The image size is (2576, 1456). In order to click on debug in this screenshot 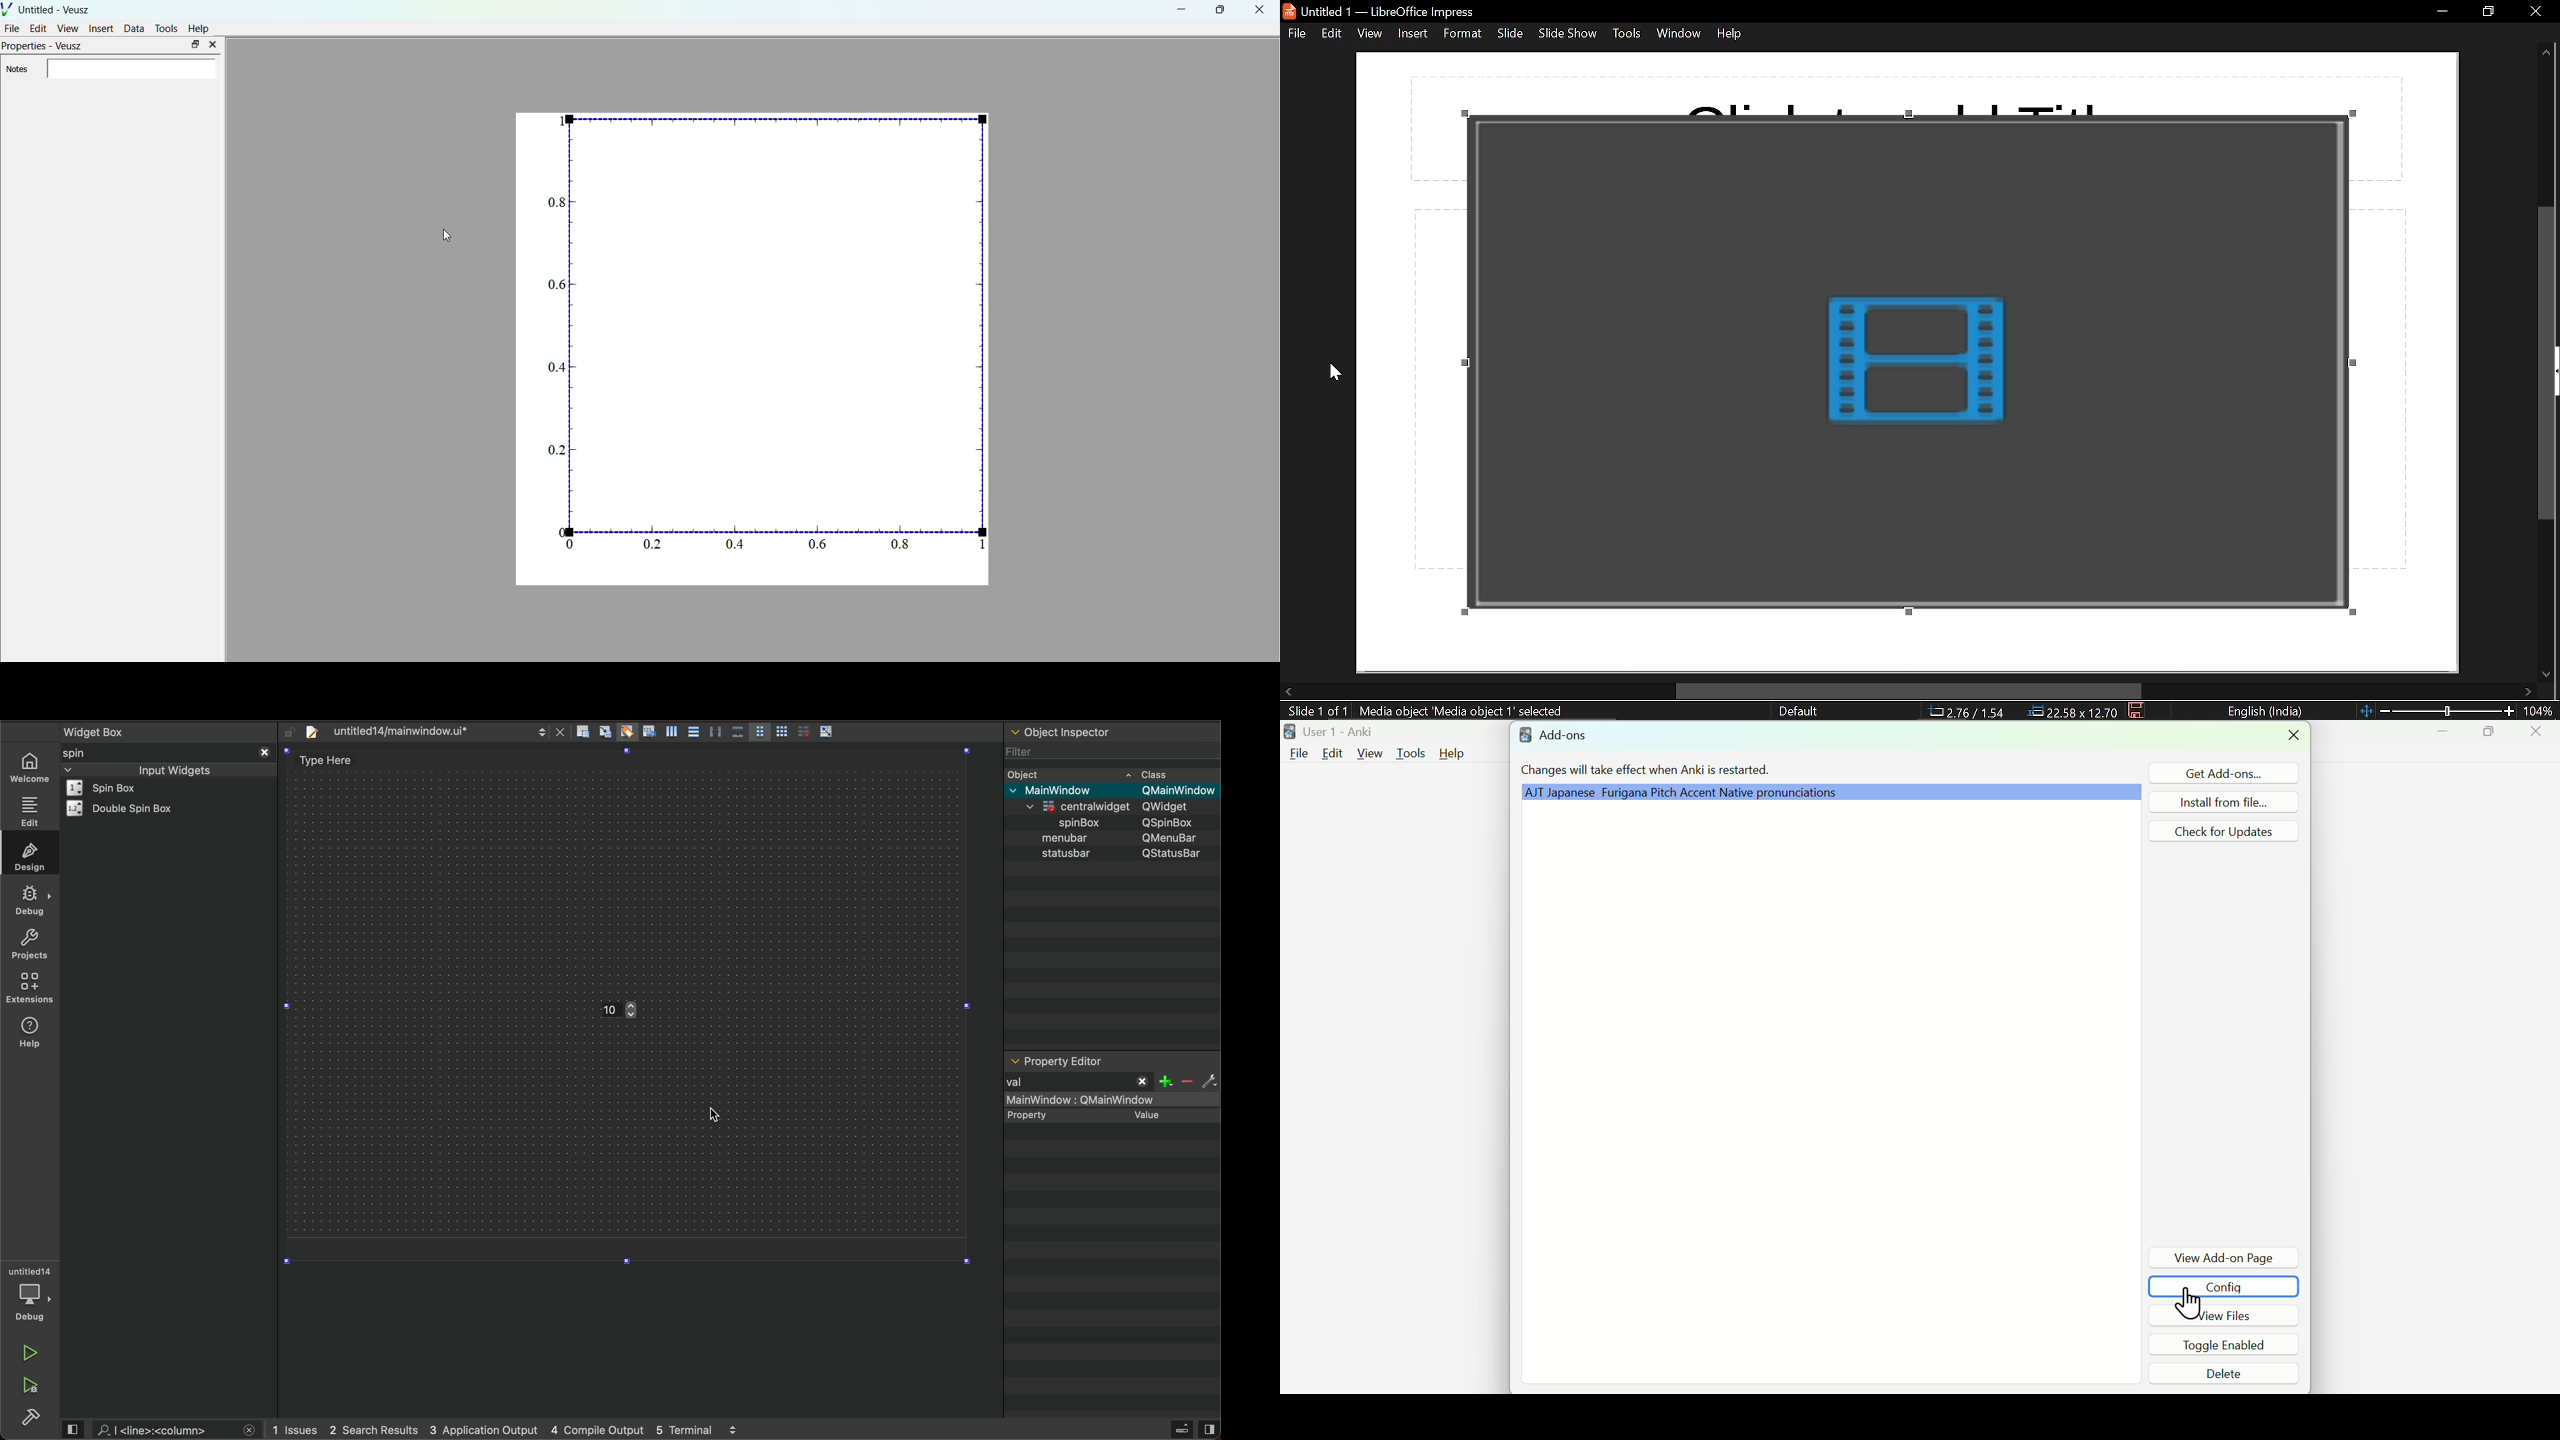, I will do `click(30, 901)`.